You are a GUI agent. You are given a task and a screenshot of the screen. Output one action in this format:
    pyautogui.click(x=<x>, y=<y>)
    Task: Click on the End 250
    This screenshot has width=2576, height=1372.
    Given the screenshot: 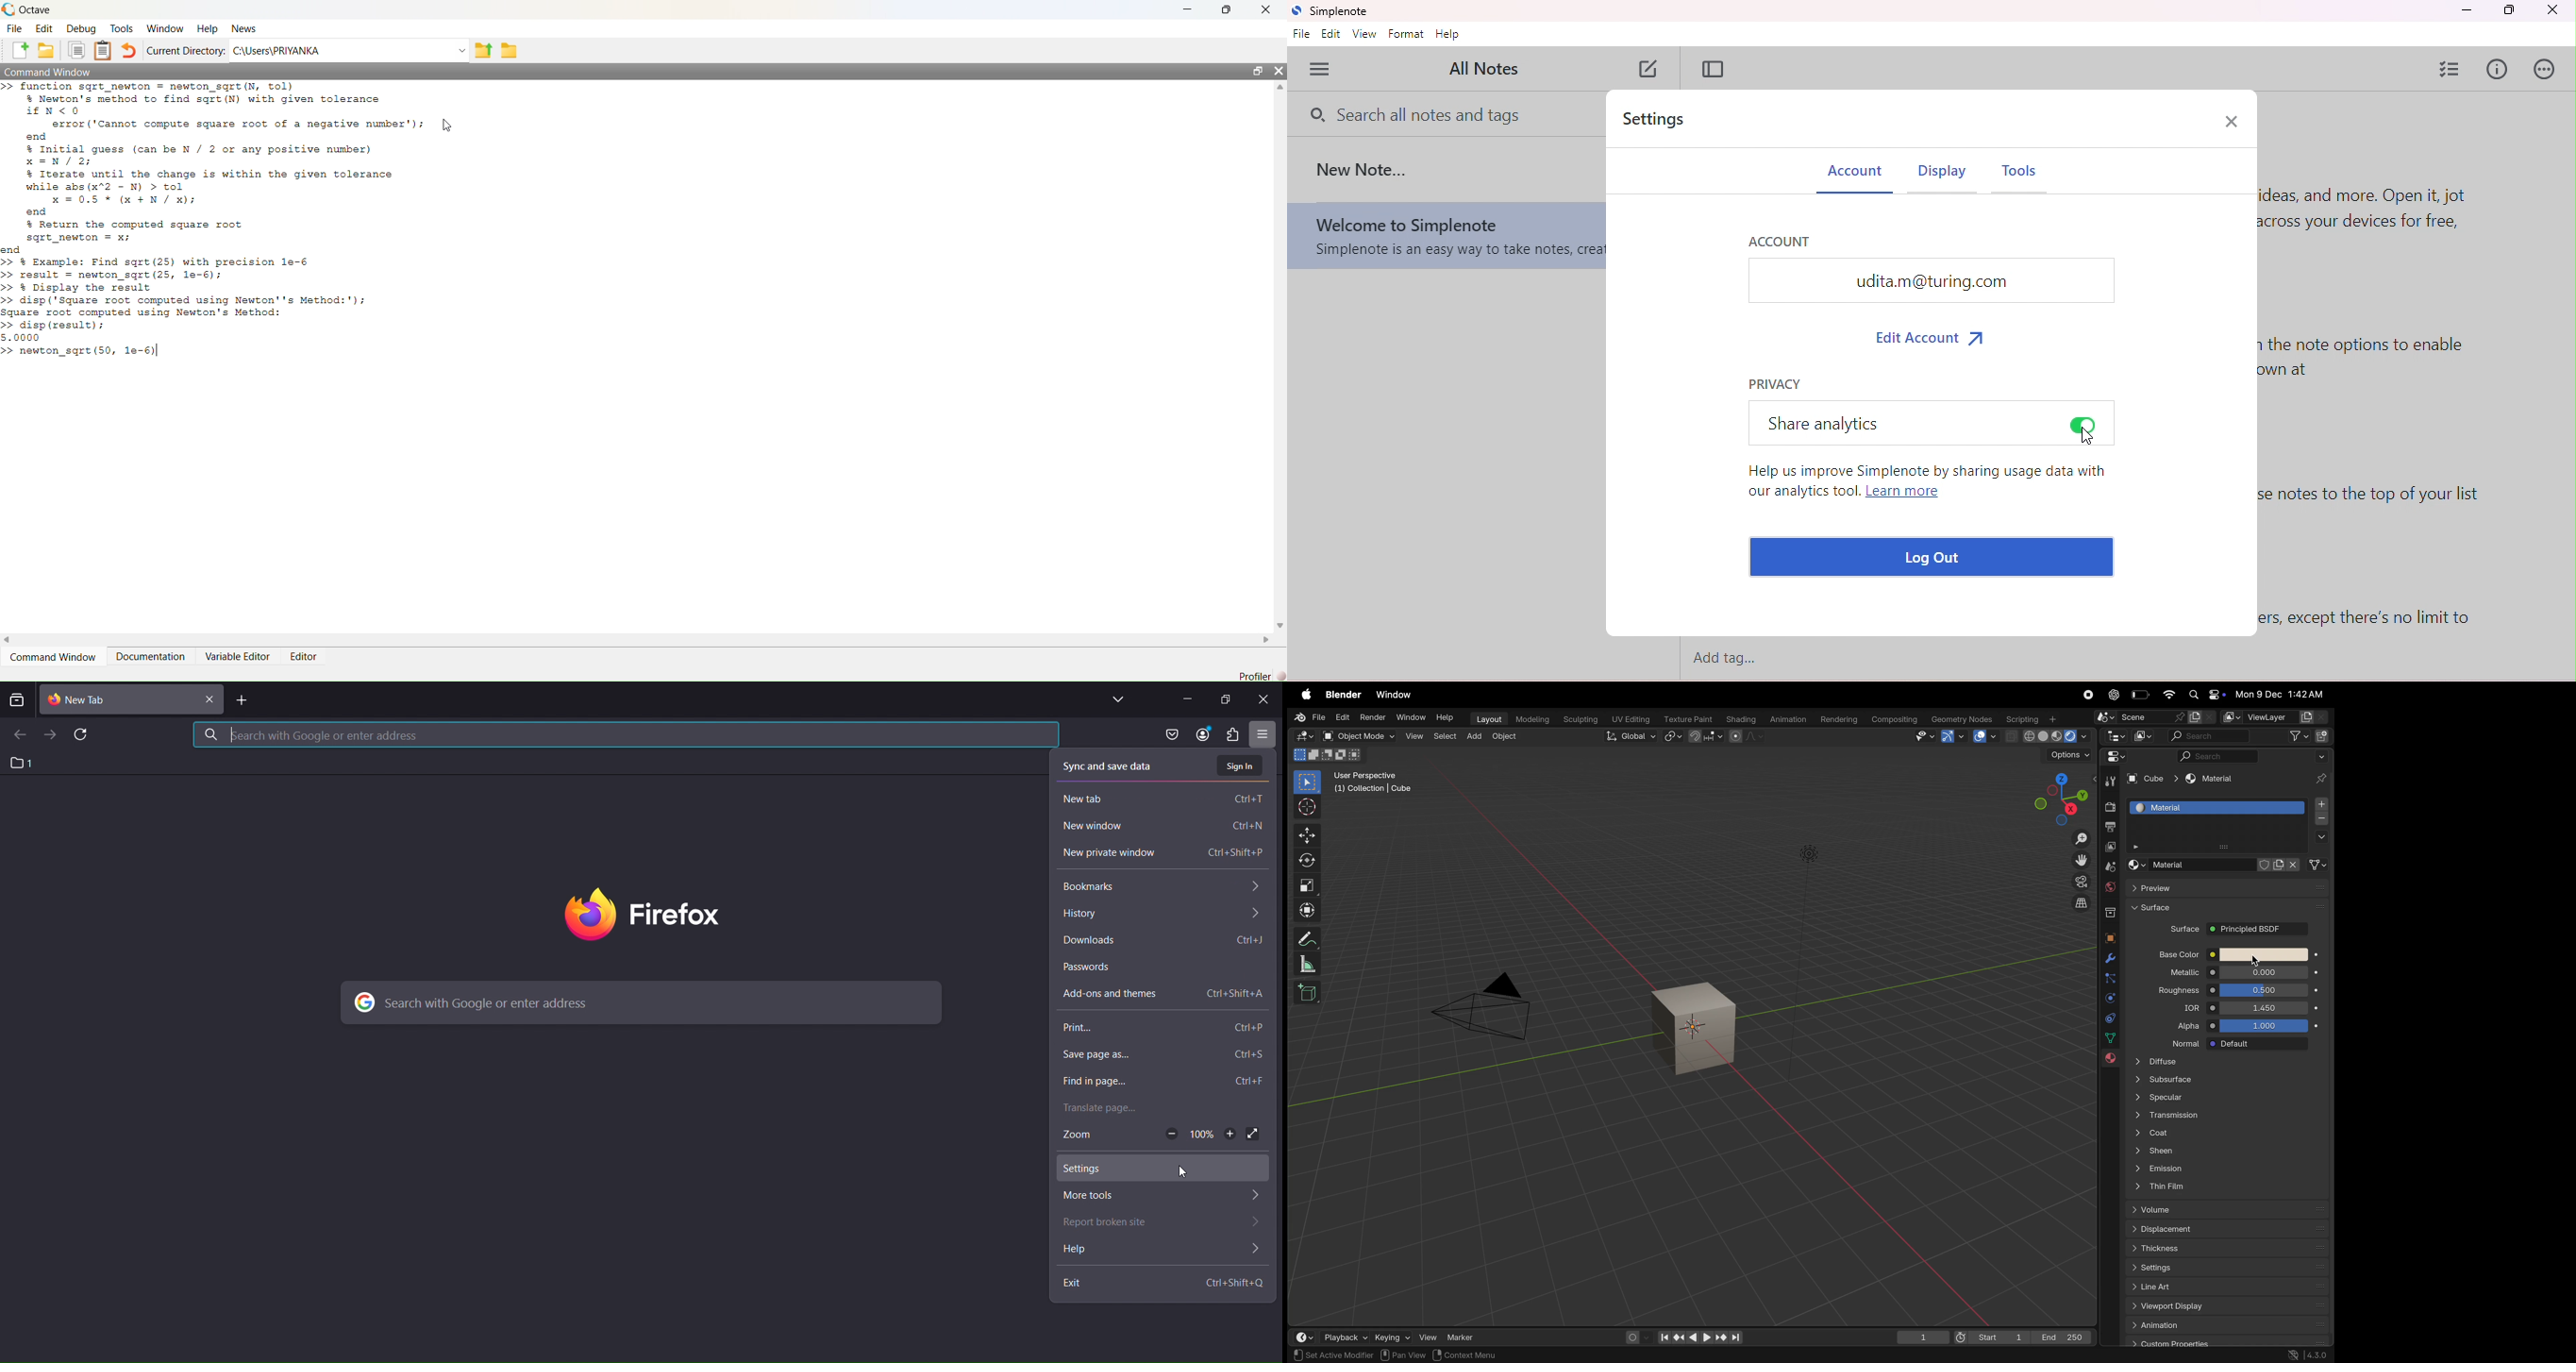 What is the action you would take?
    pyautogui.click(x=2062, y=1337)
    